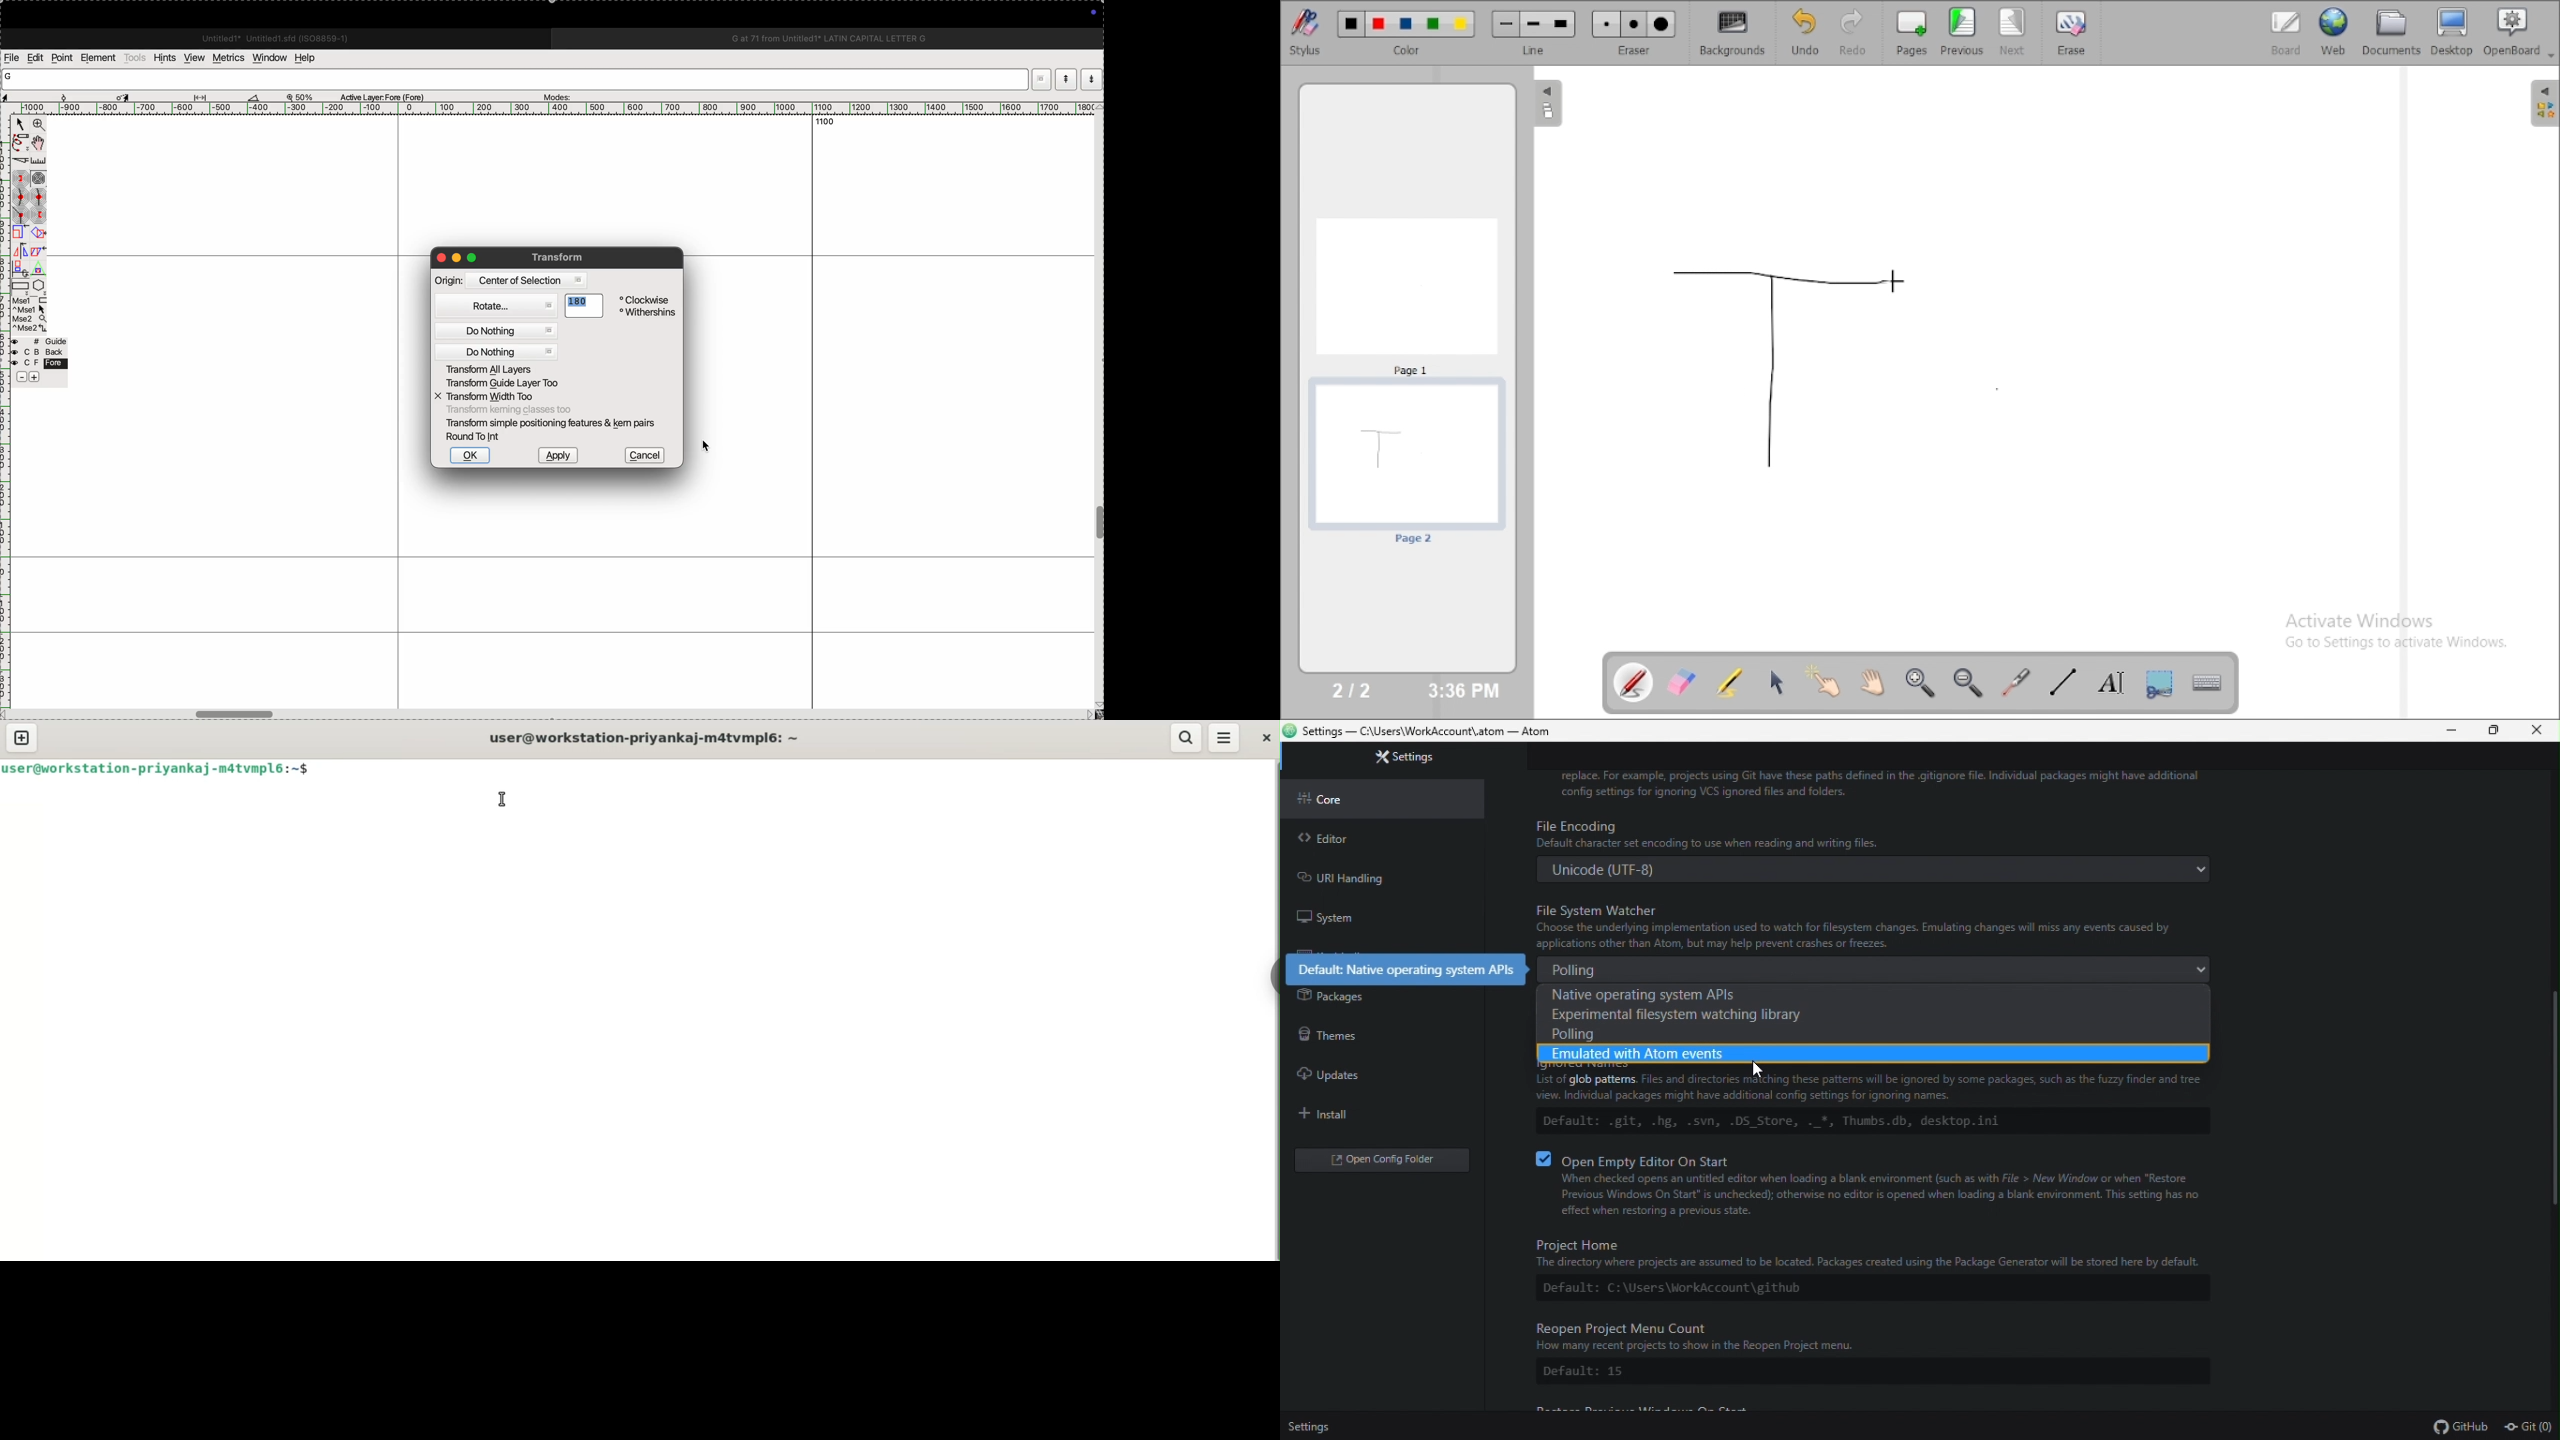  I want to click on decrease, so click(22, 376).